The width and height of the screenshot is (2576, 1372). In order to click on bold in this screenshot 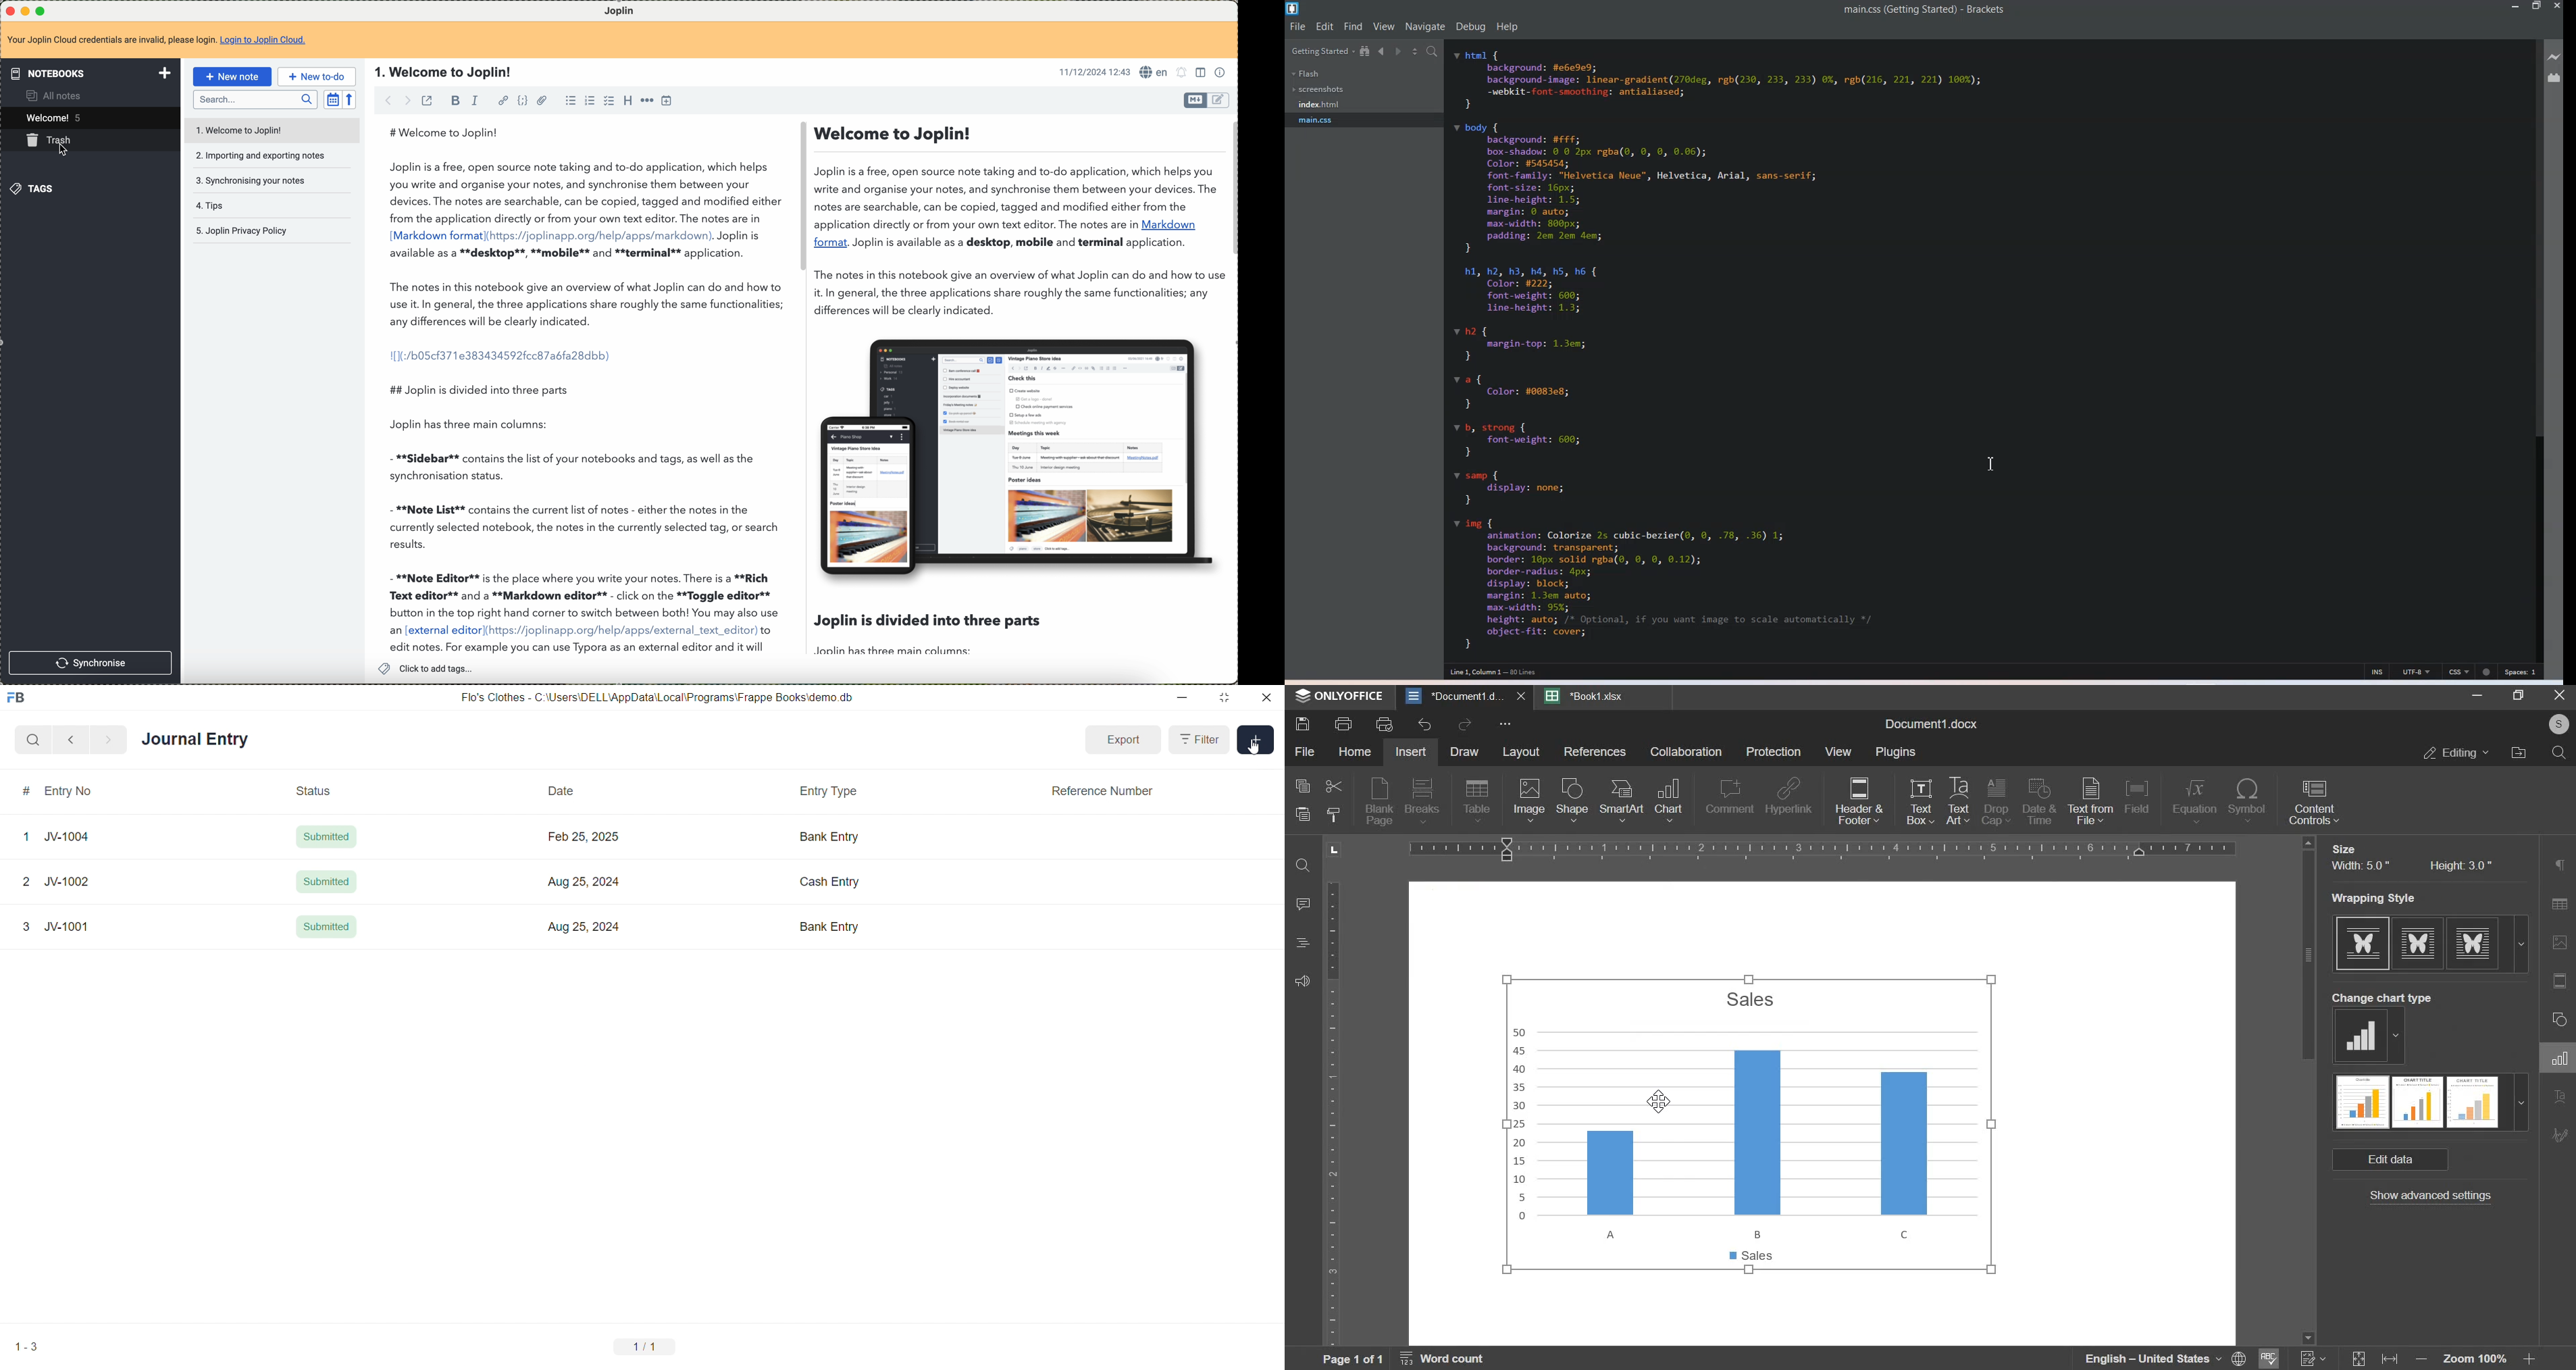, I will do `click(455, 101)`.